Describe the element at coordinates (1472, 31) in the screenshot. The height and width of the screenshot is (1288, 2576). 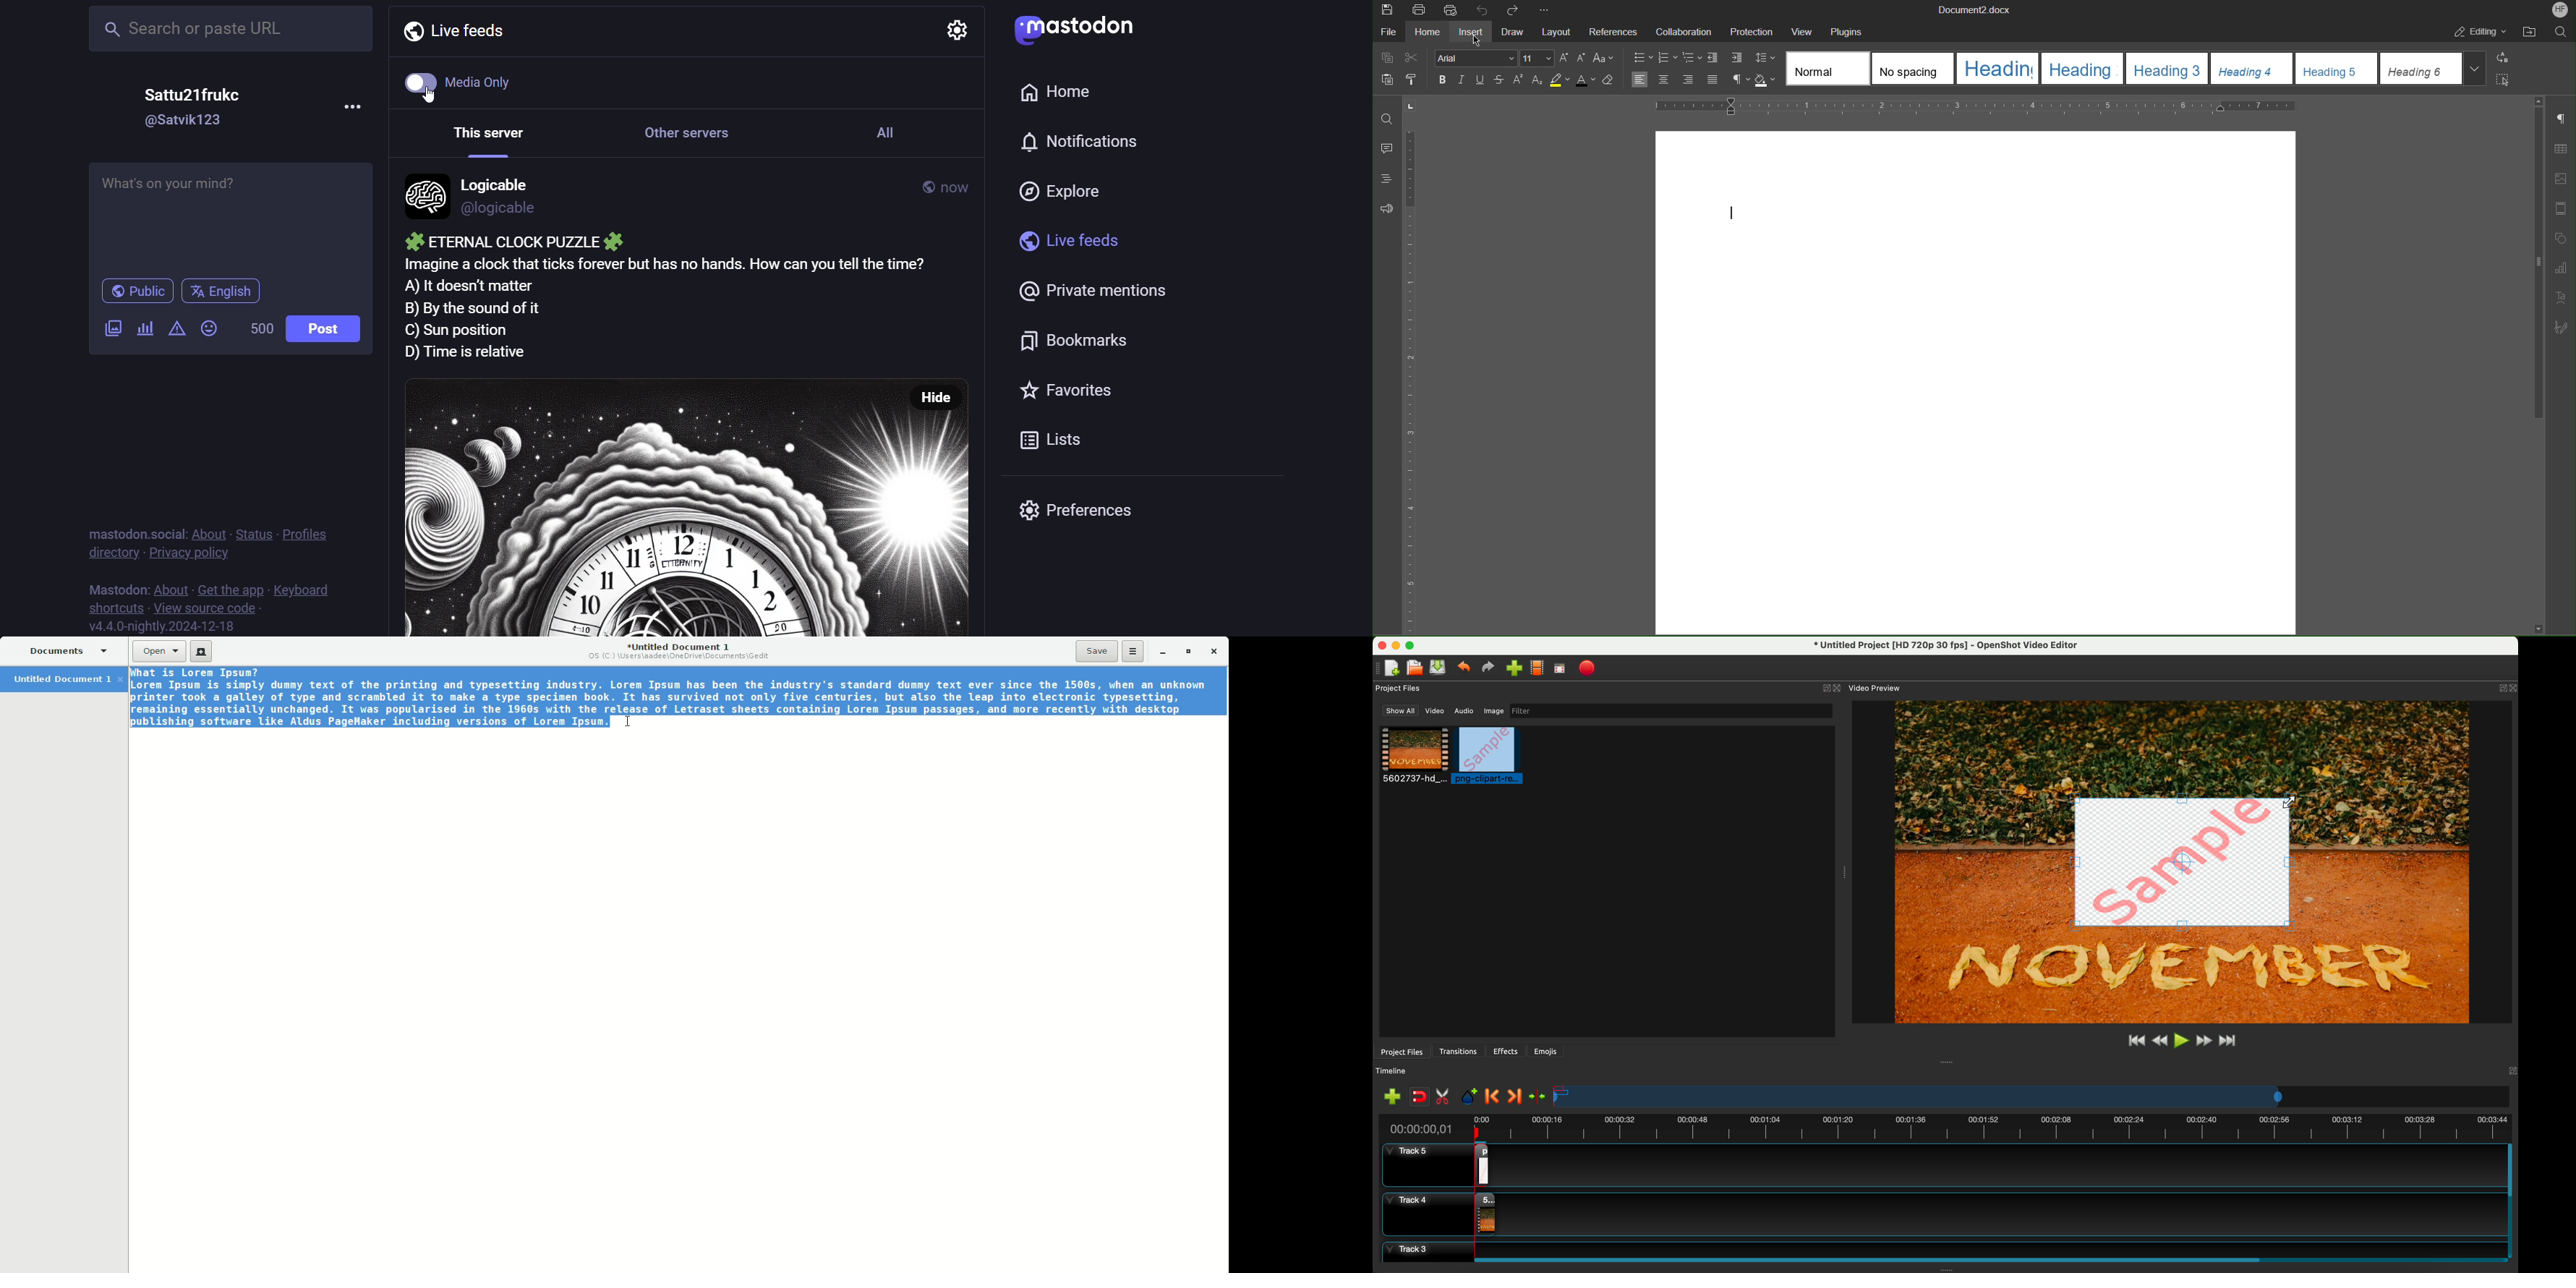
I see `Insert` at that location.